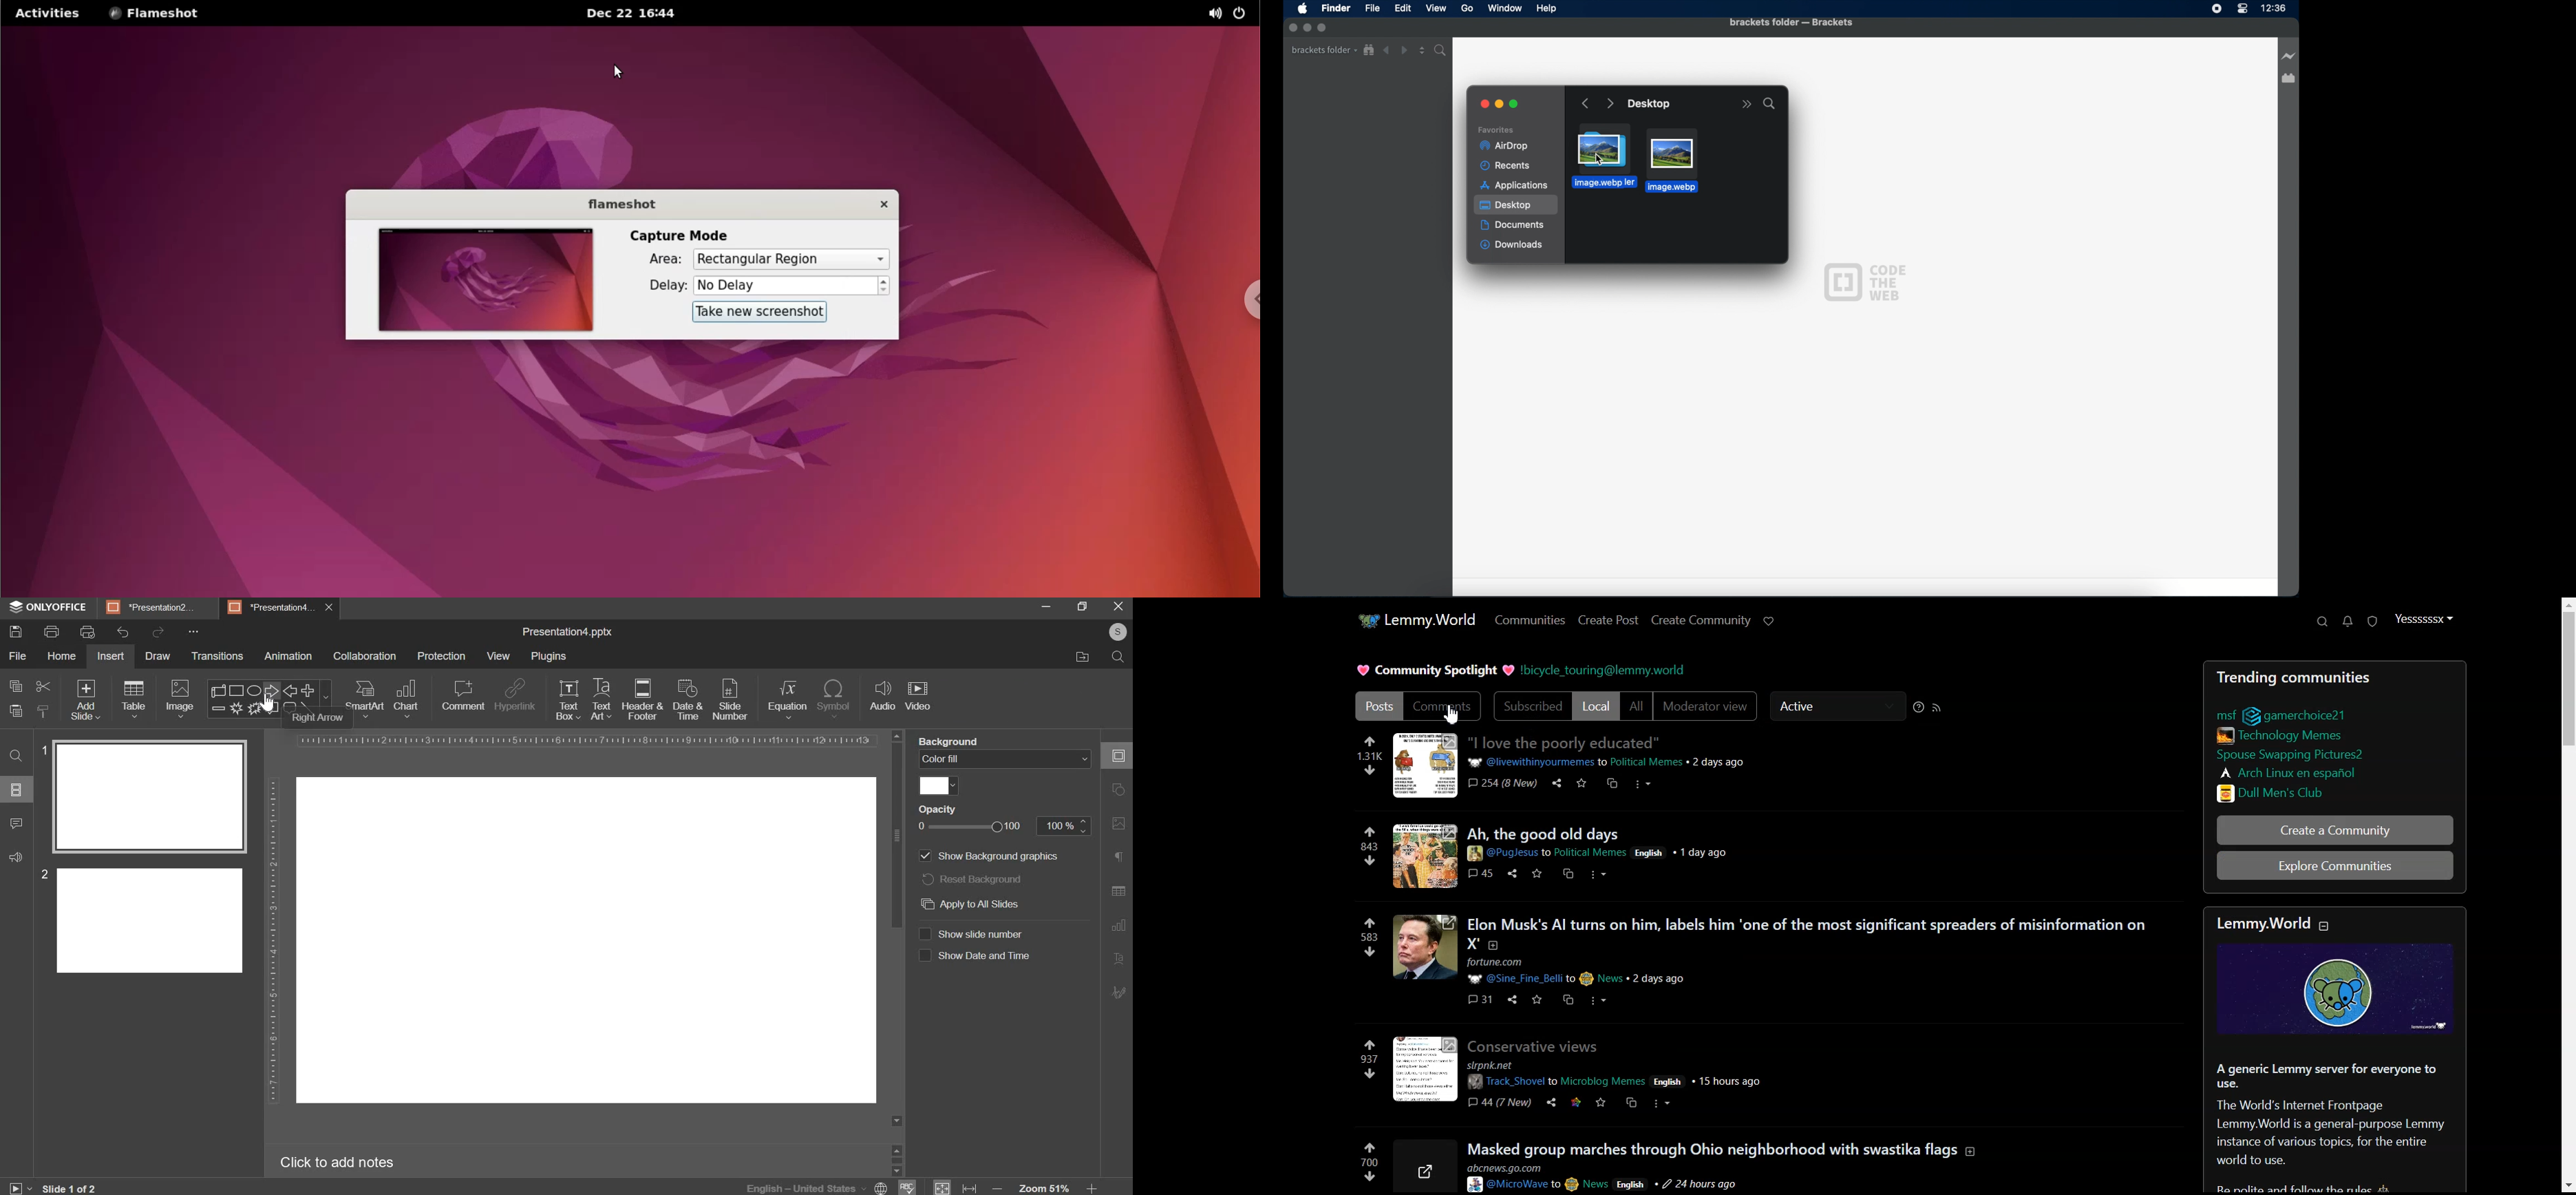  I want to click on control center, so click(2242, 9).